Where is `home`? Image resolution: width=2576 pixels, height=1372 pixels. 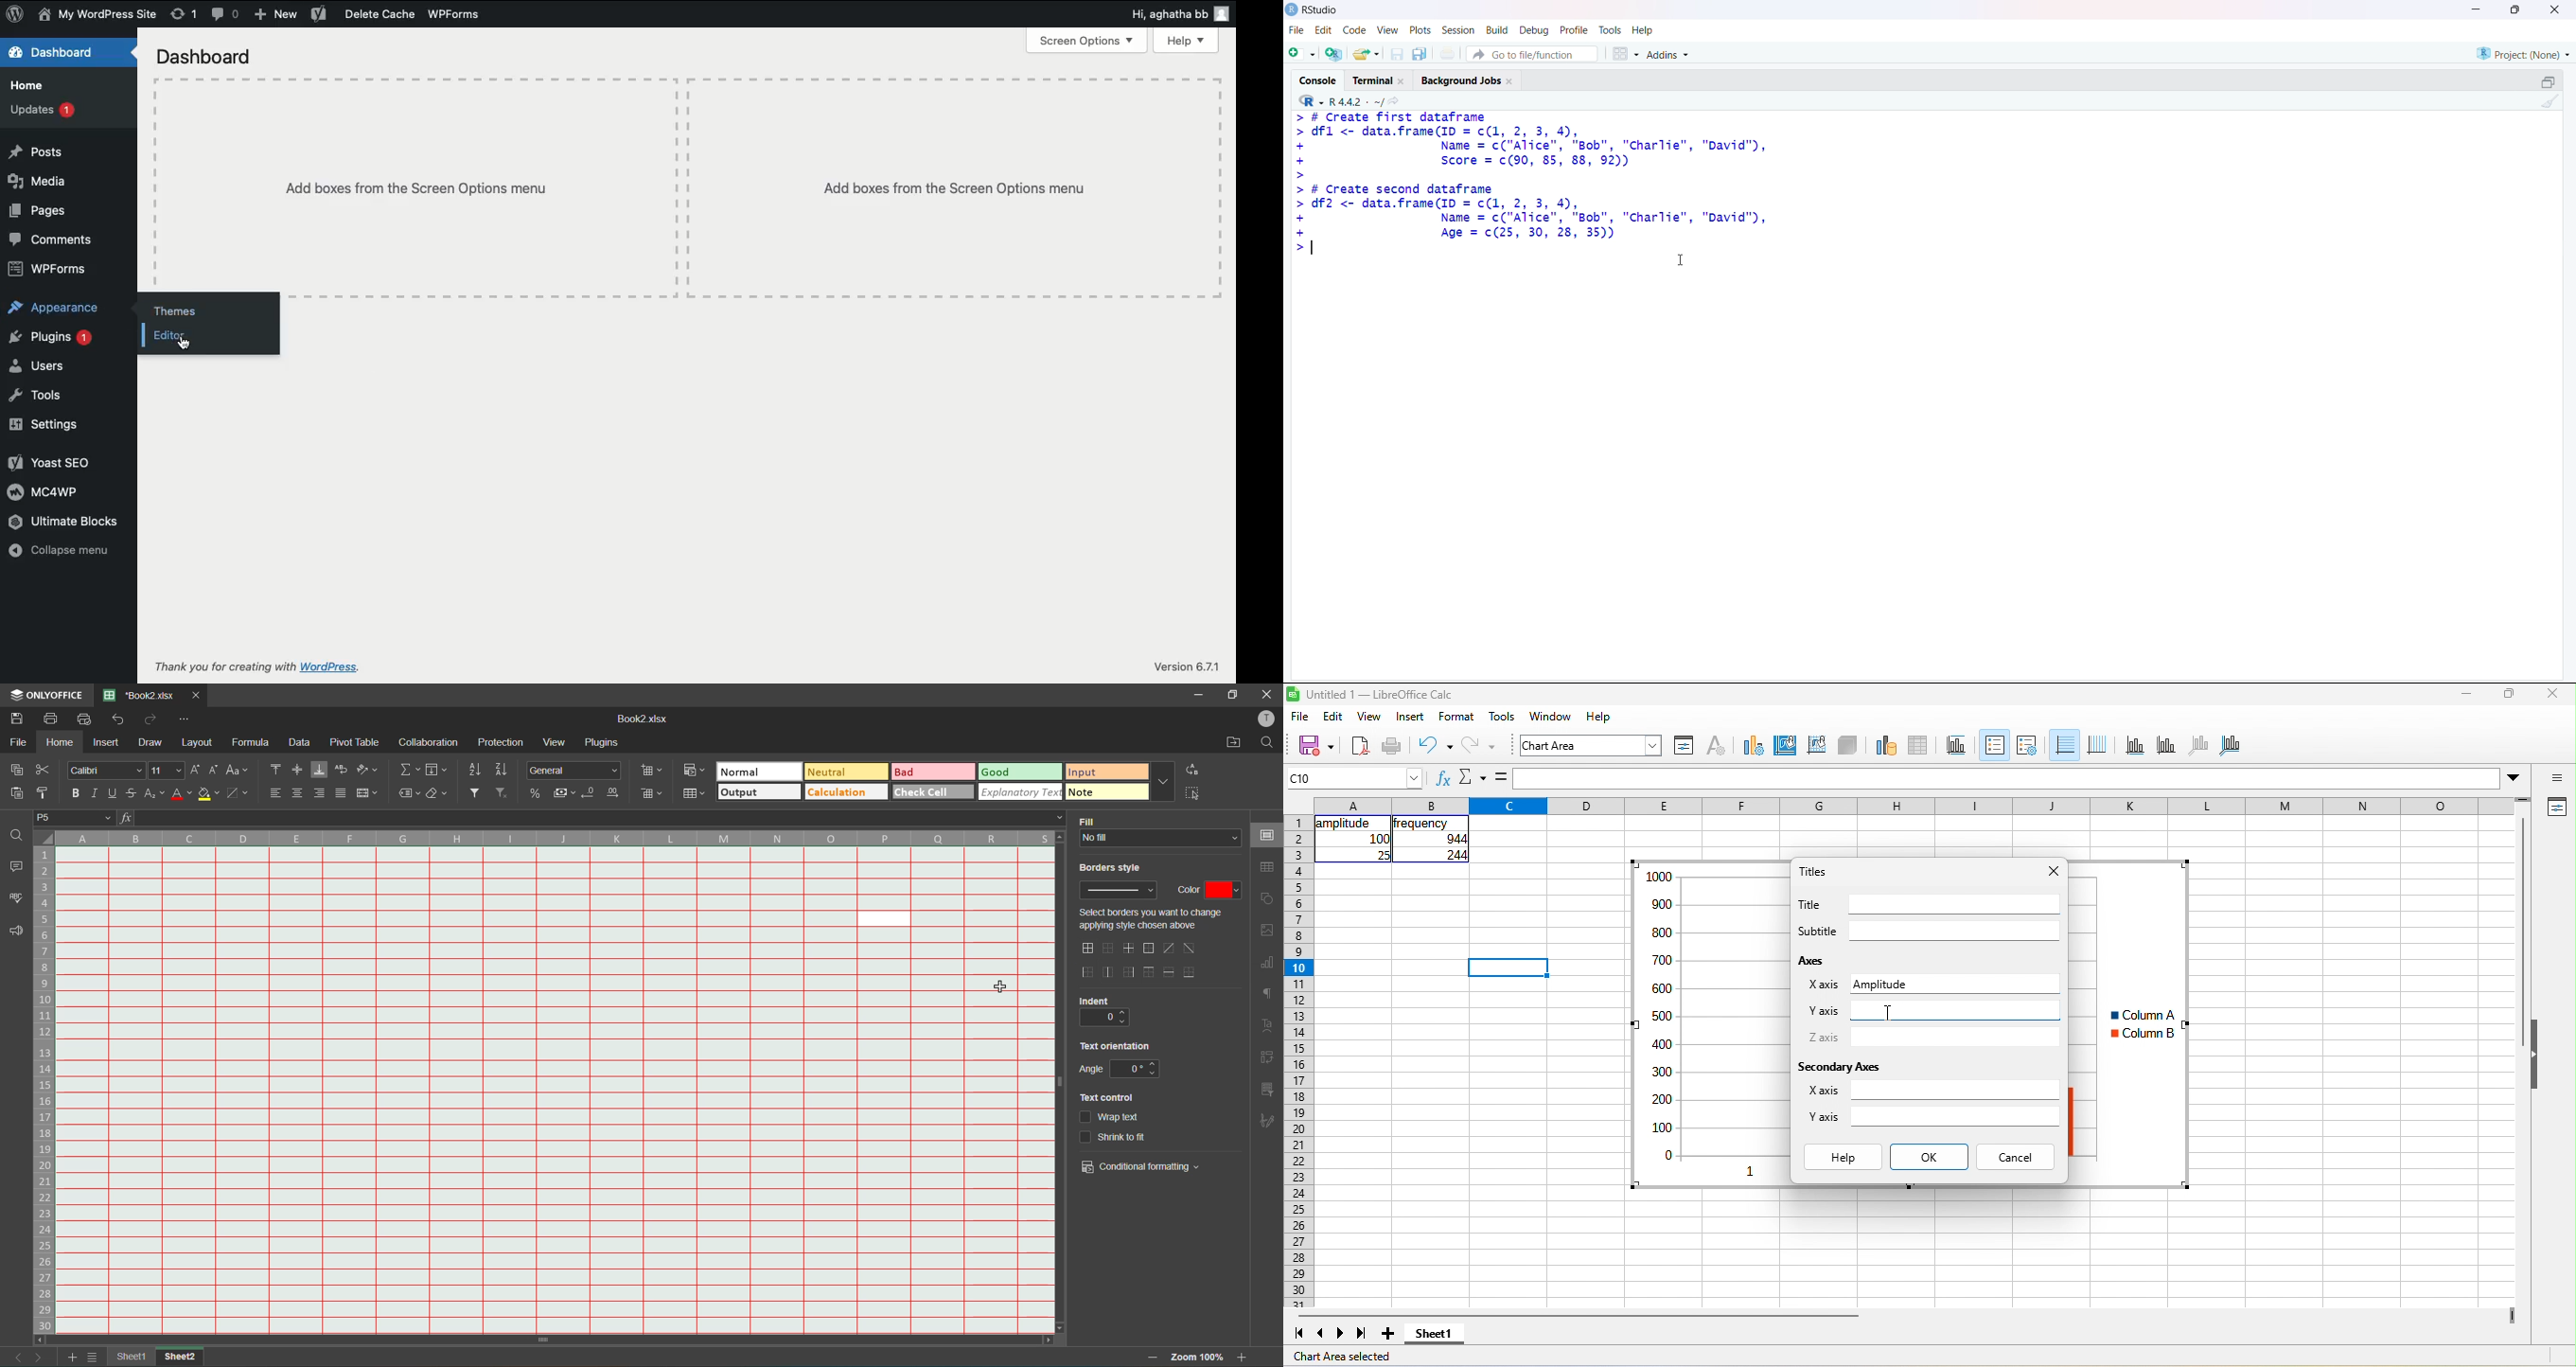
home is located at coordinates (64, 744).